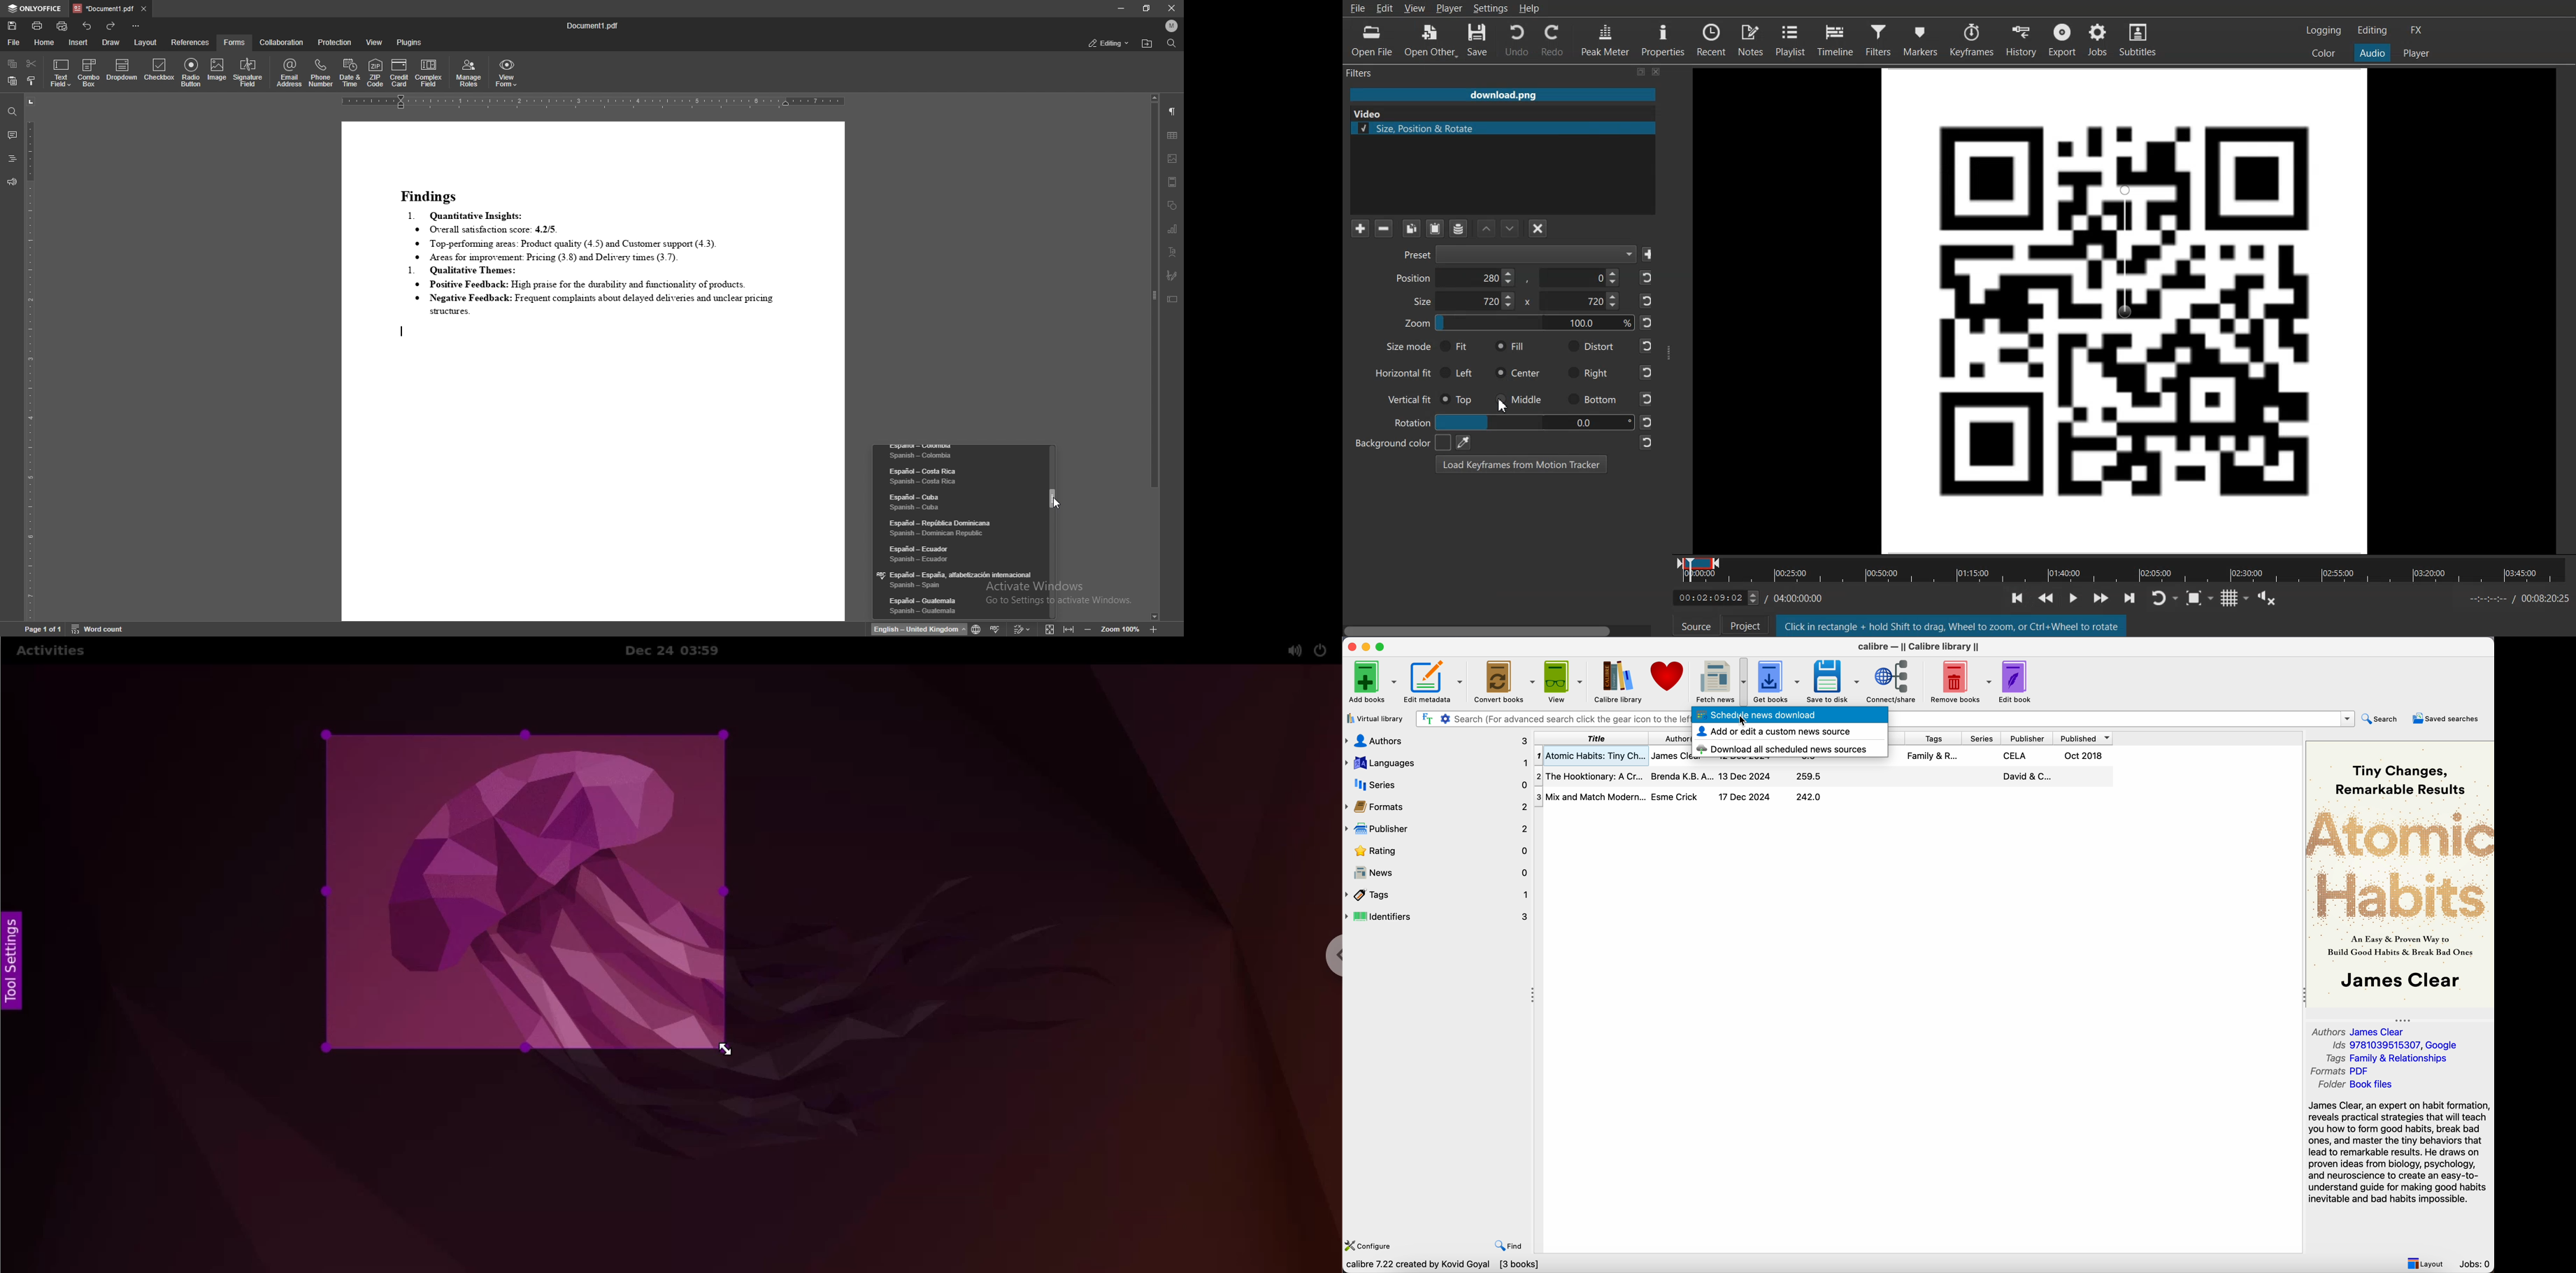  I want to click on Playlist, so click(1792, 39).